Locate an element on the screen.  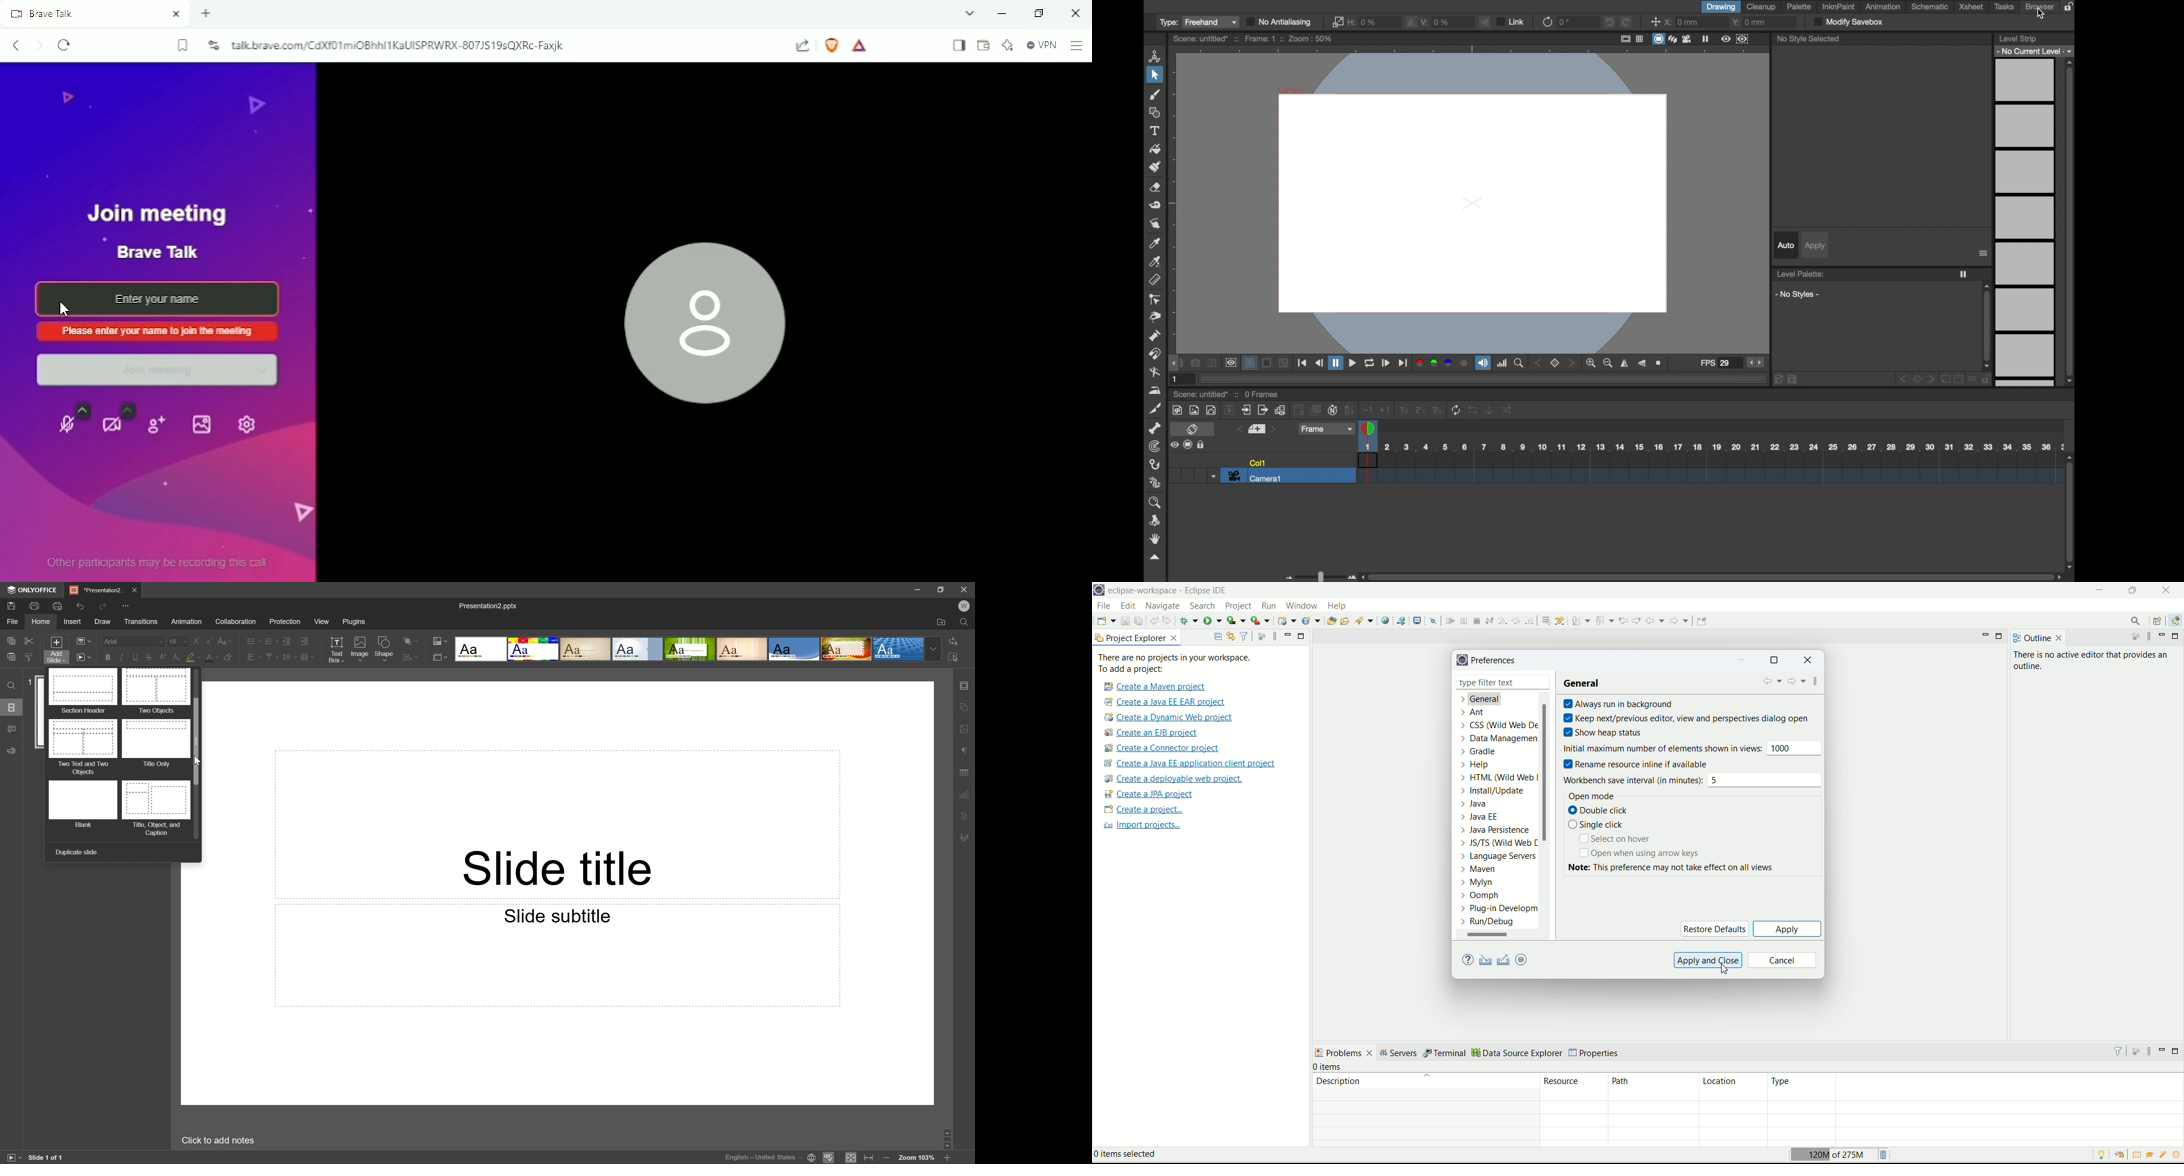
View is located at coordinates (321, 622).